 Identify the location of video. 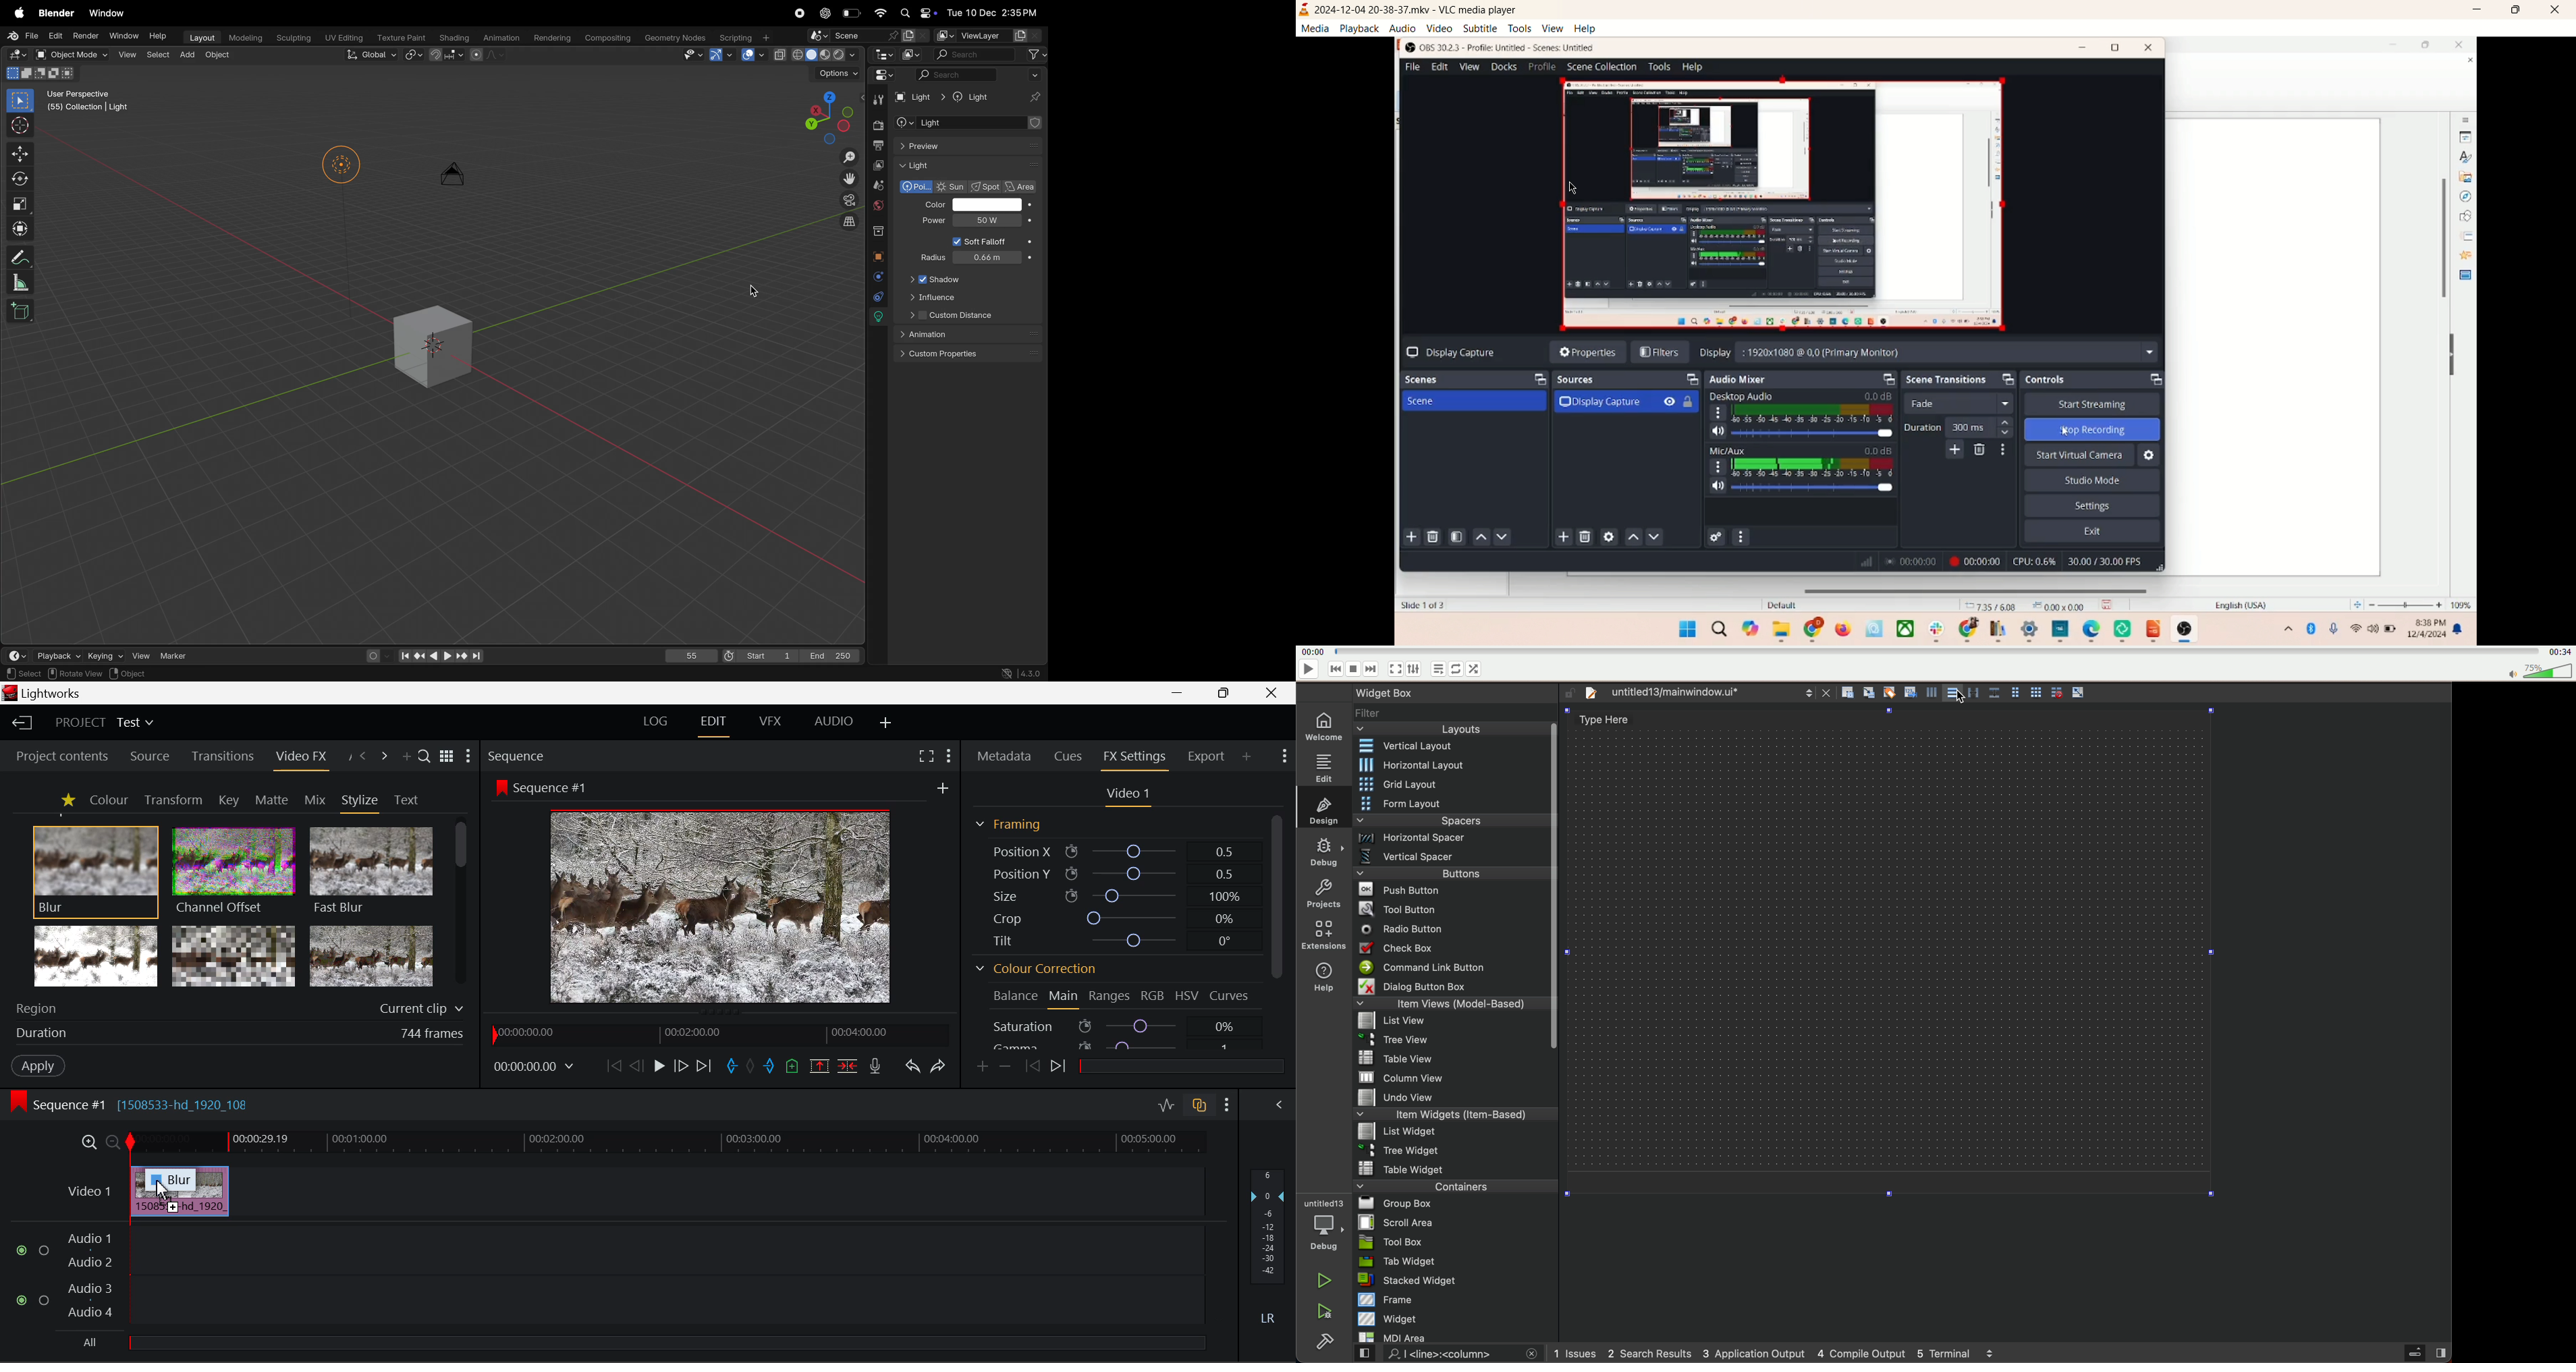
(1440, 29).